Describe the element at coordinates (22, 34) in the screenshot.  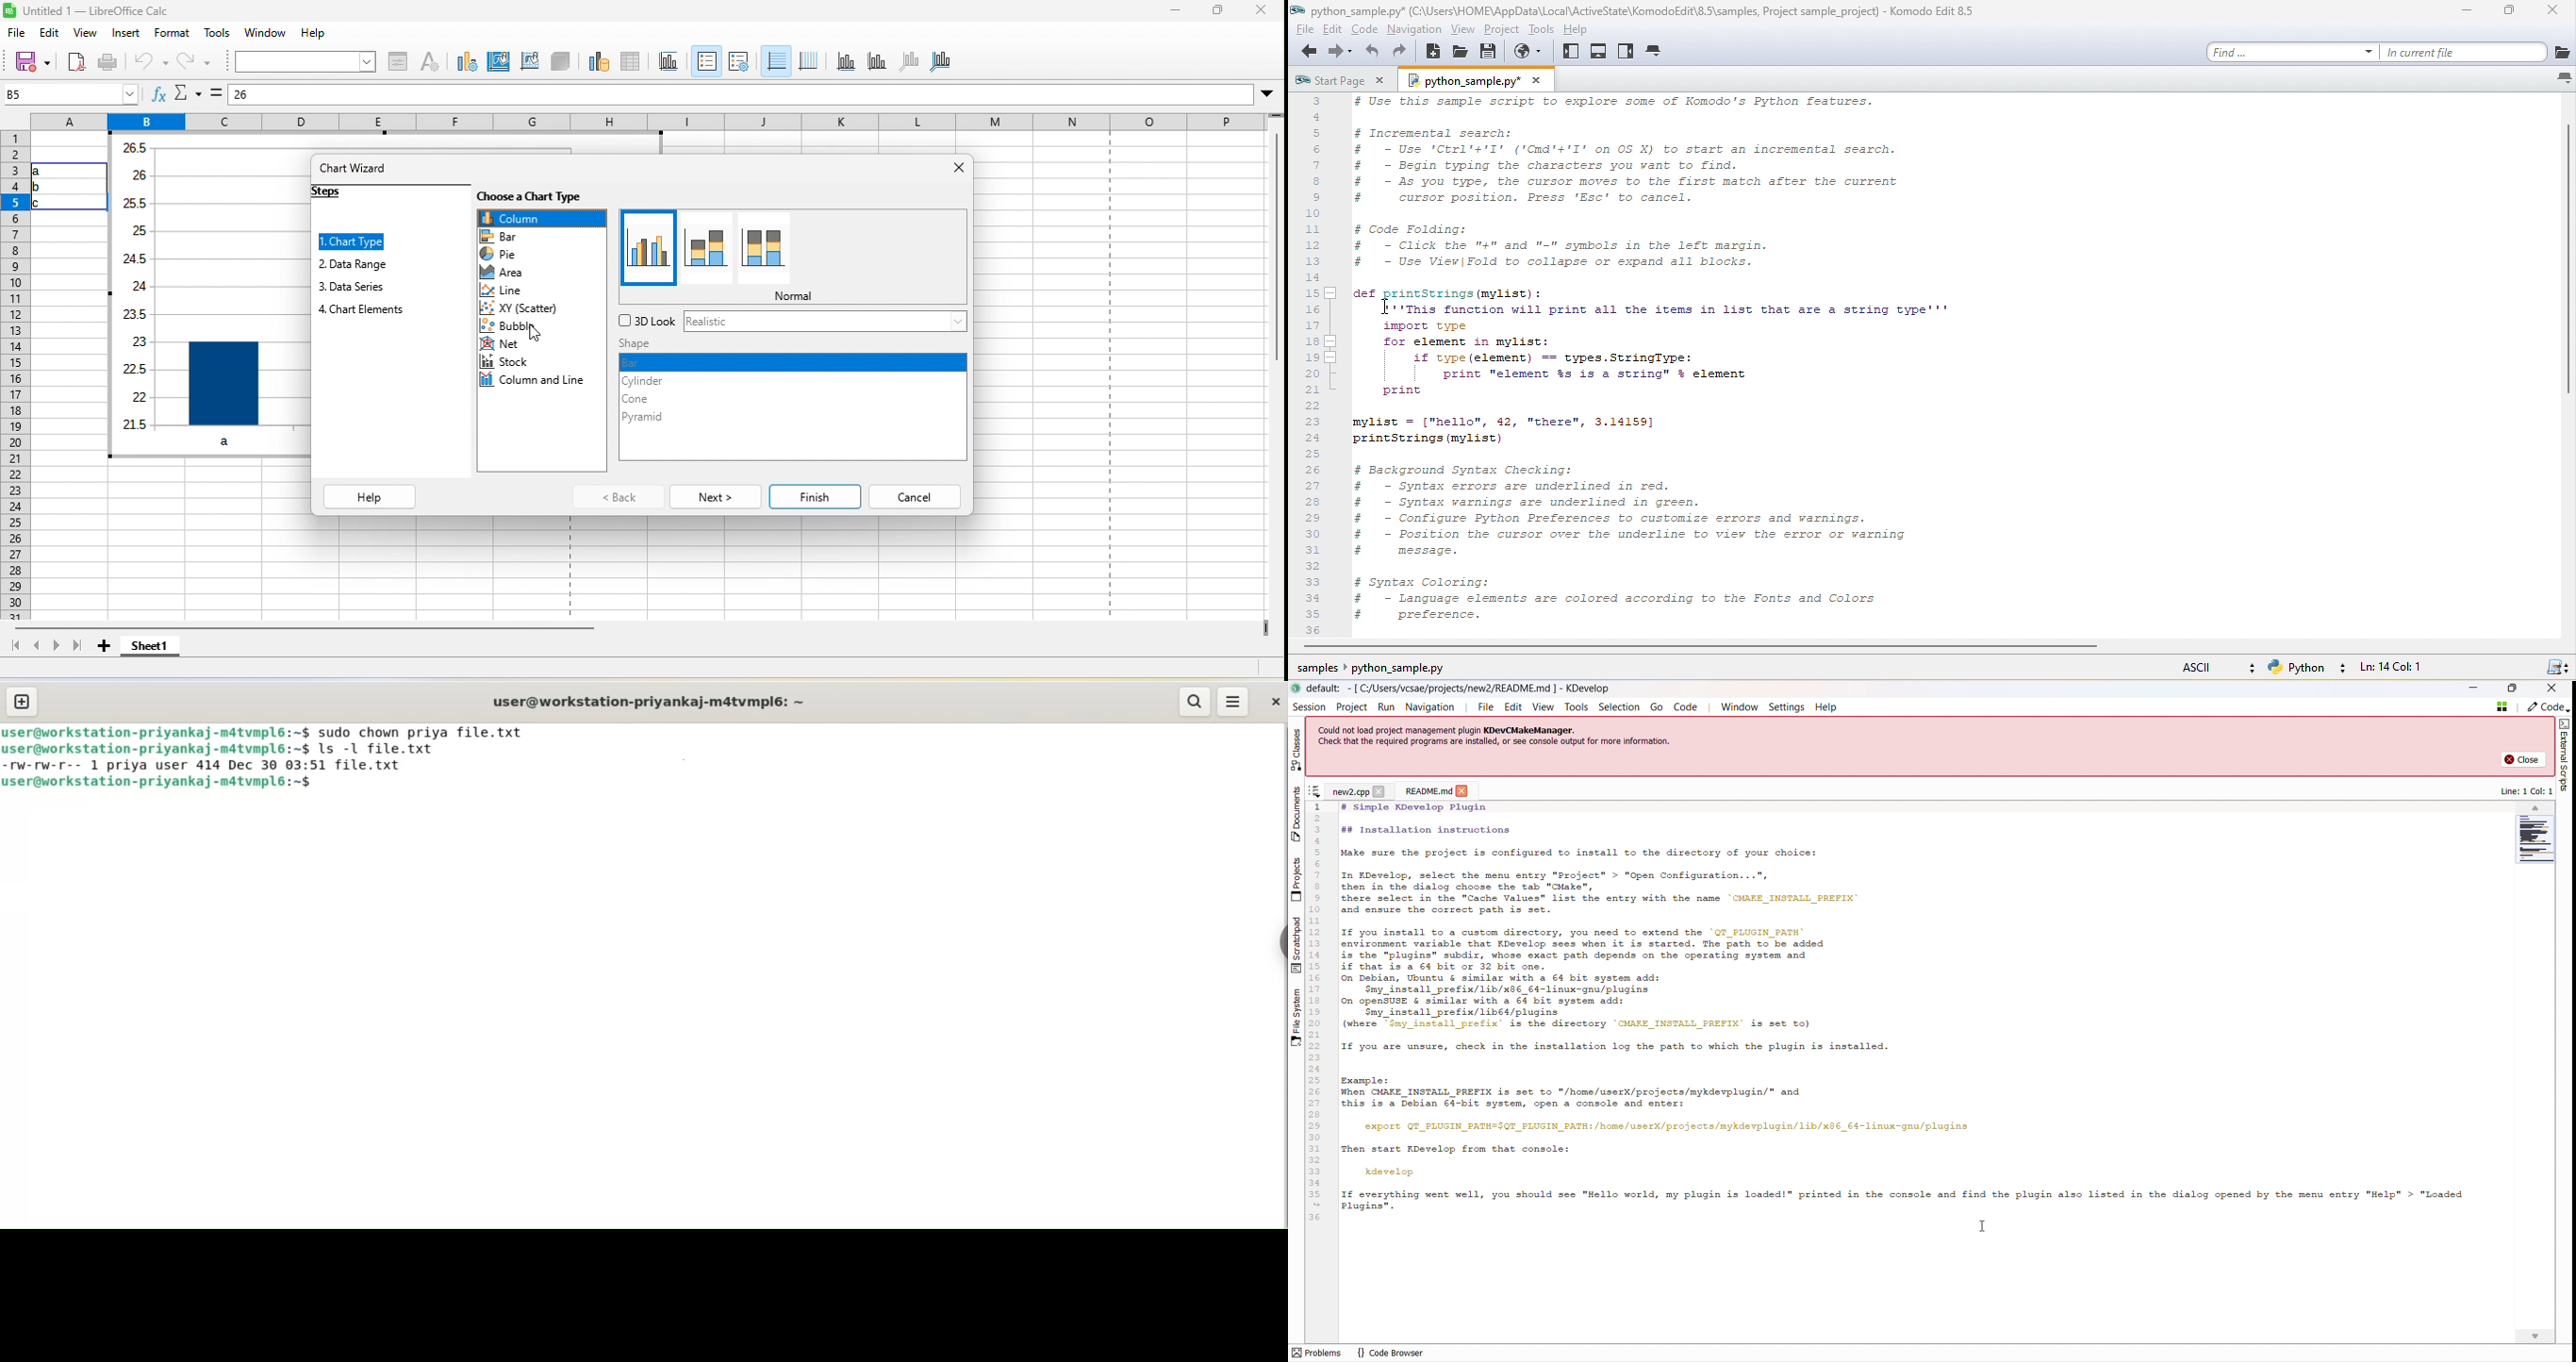
I see `file` at that location.